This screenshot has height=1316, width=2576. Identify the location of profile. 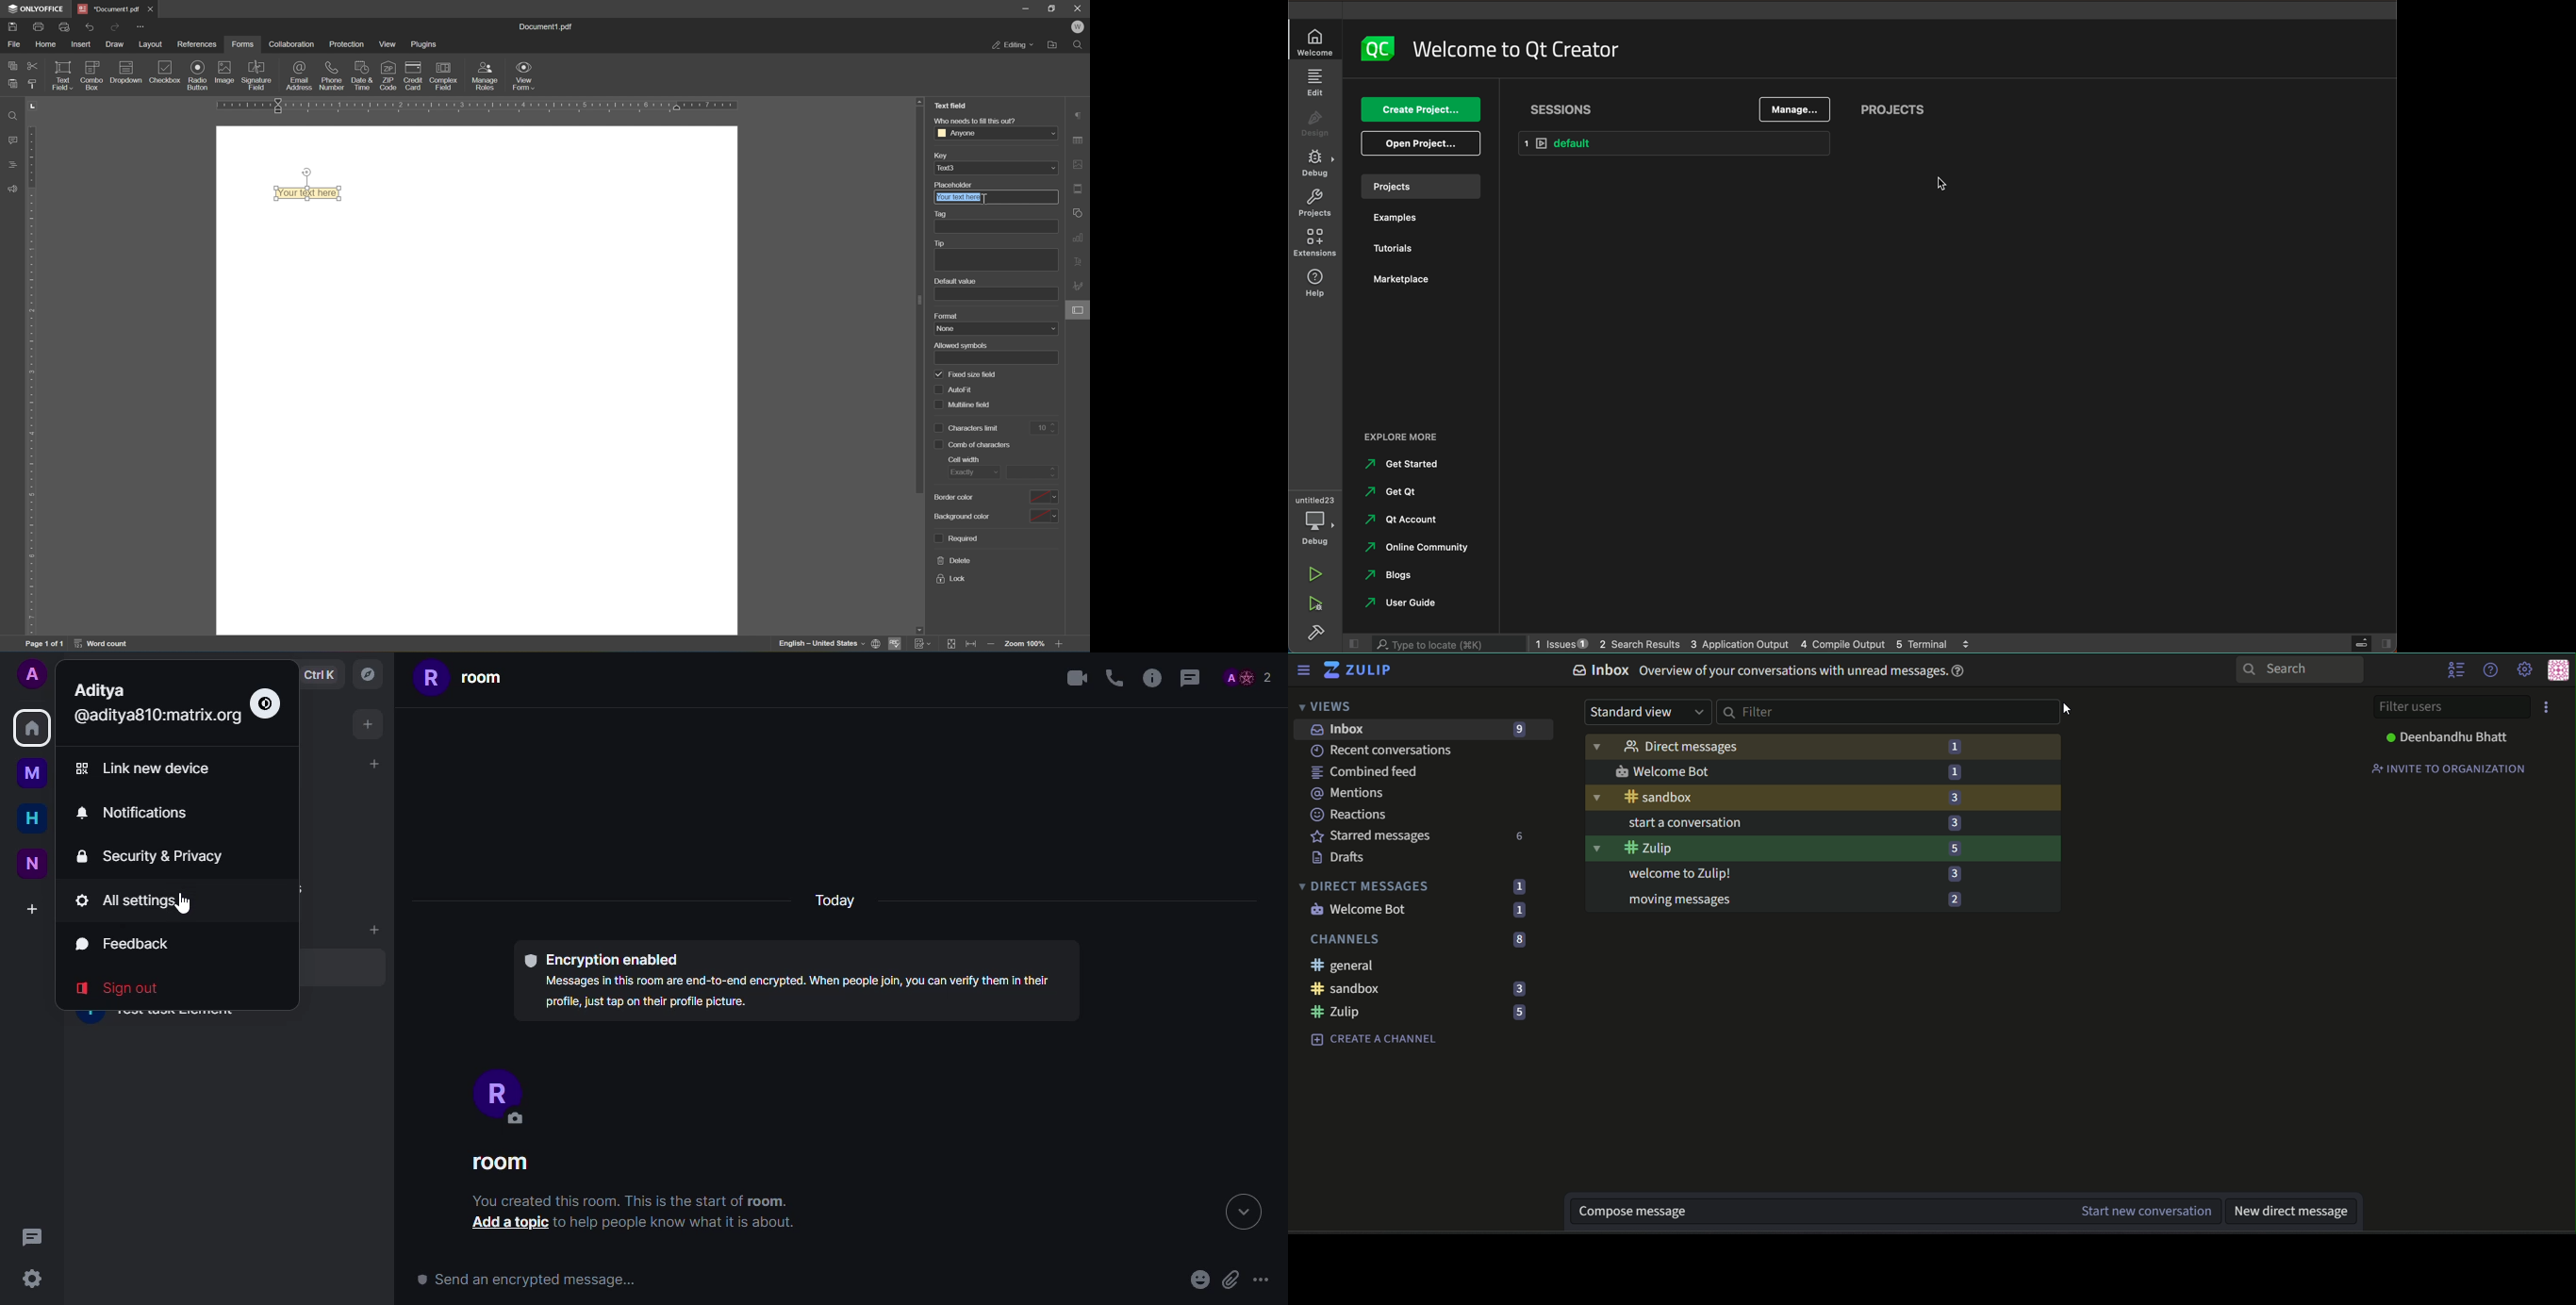
(101, 690).